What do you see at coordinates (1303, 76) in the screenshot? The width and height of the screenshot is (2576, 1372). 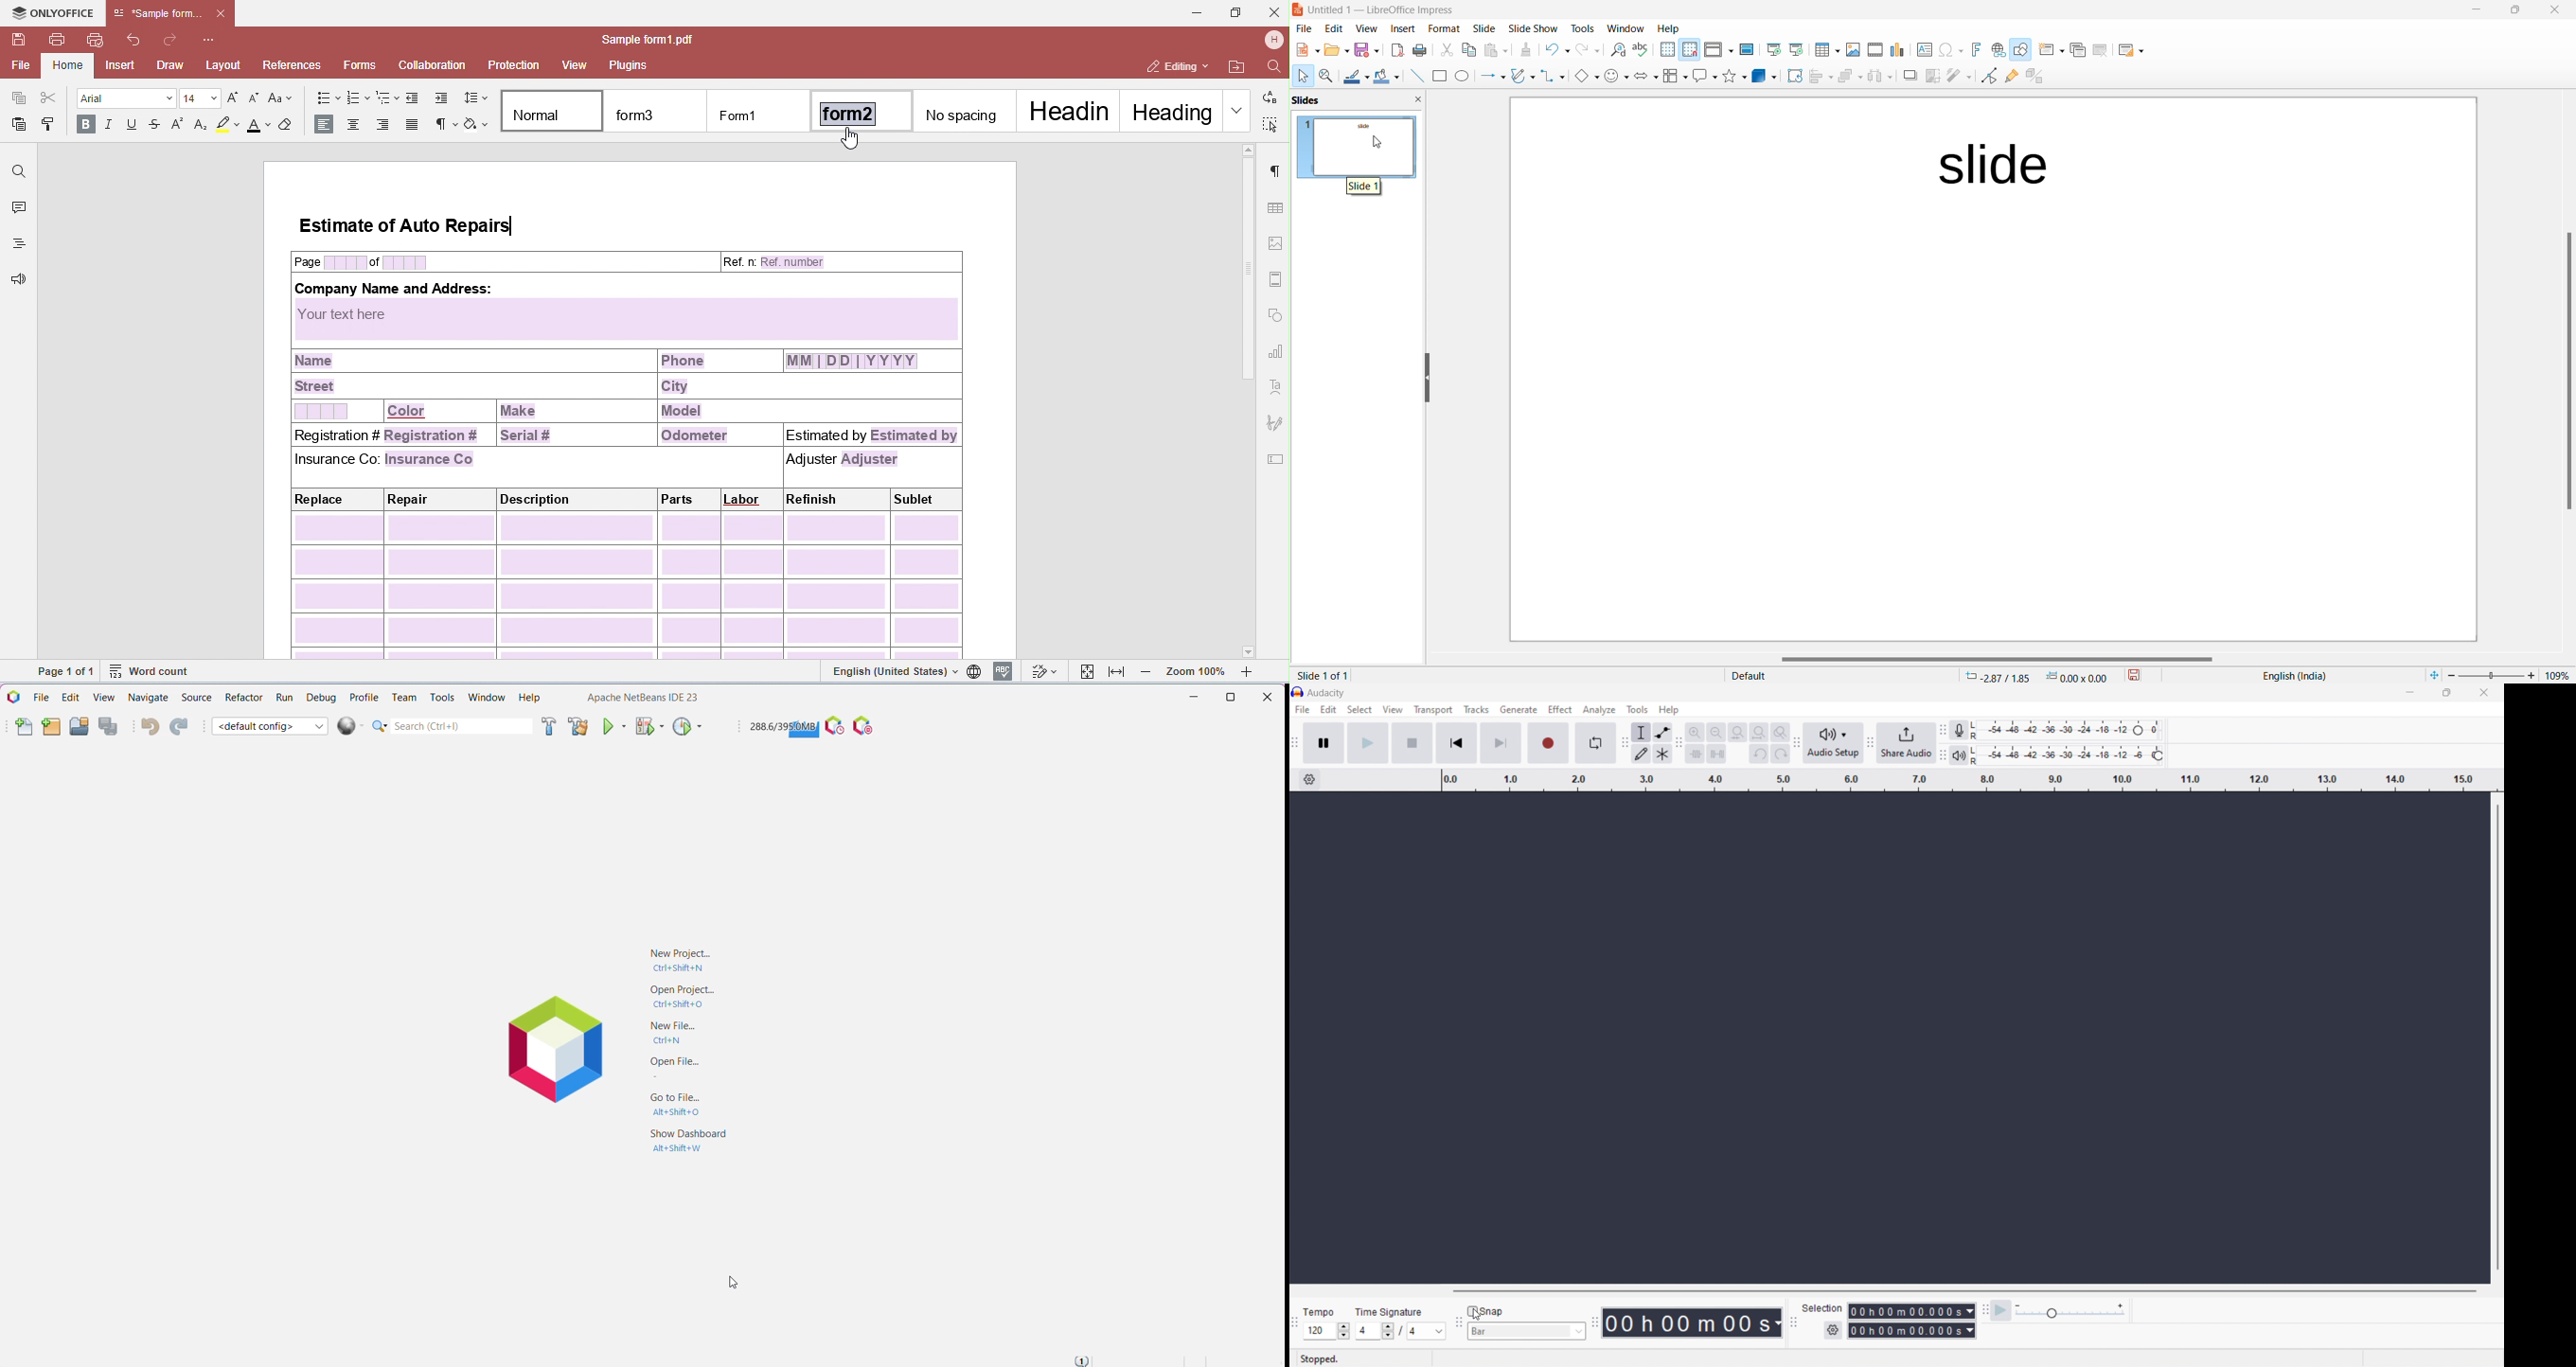 I see `Cursor` at bounding box center [1303, 76].